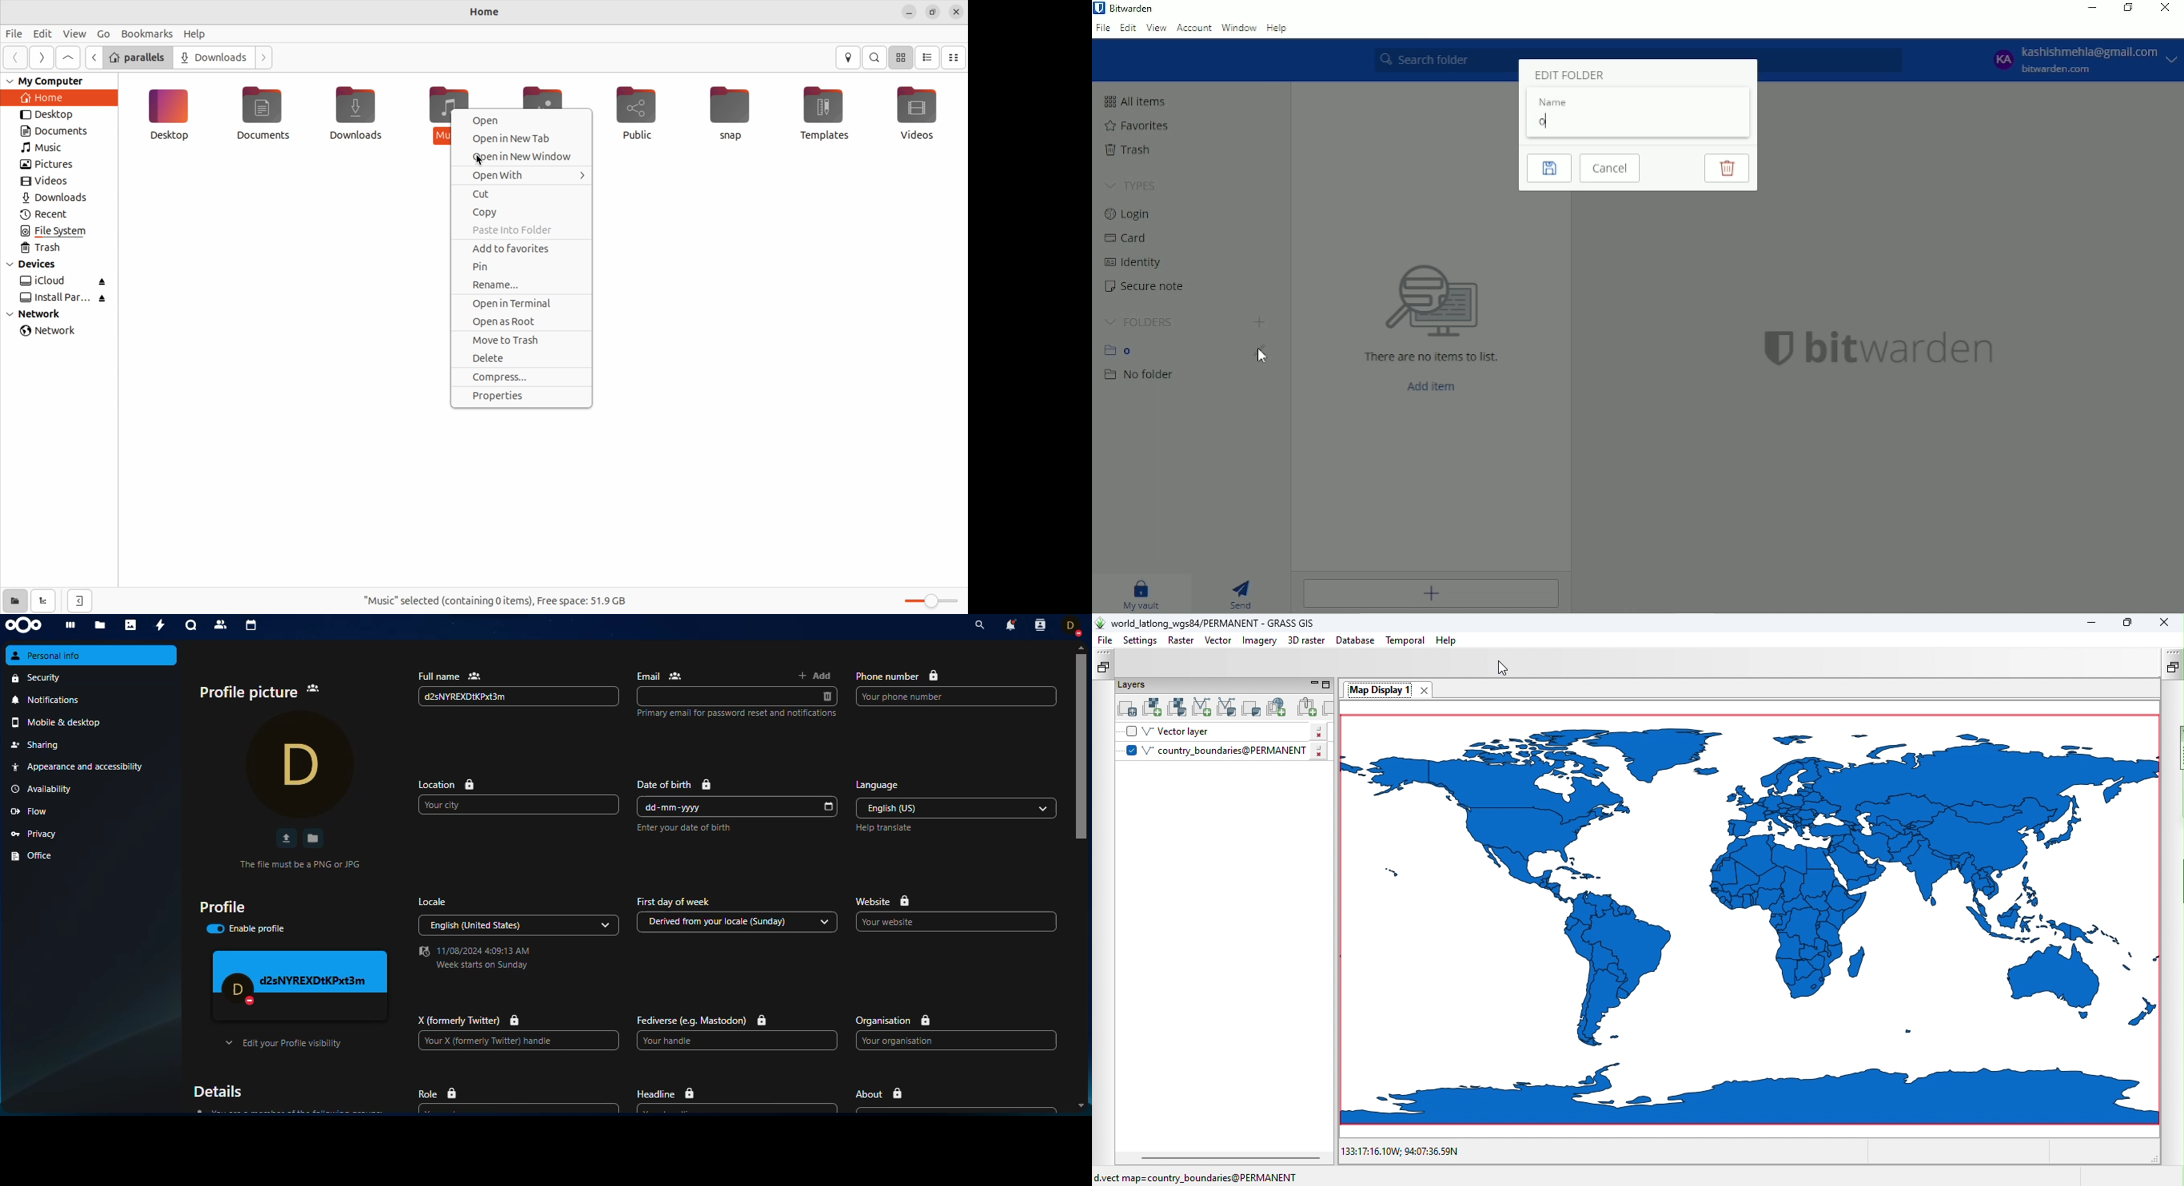 The image size is (2184, 1204). What do you see at coordinates (944, 808) in the screenshot?
I see `English (US)` at bounding box center [944, 808].